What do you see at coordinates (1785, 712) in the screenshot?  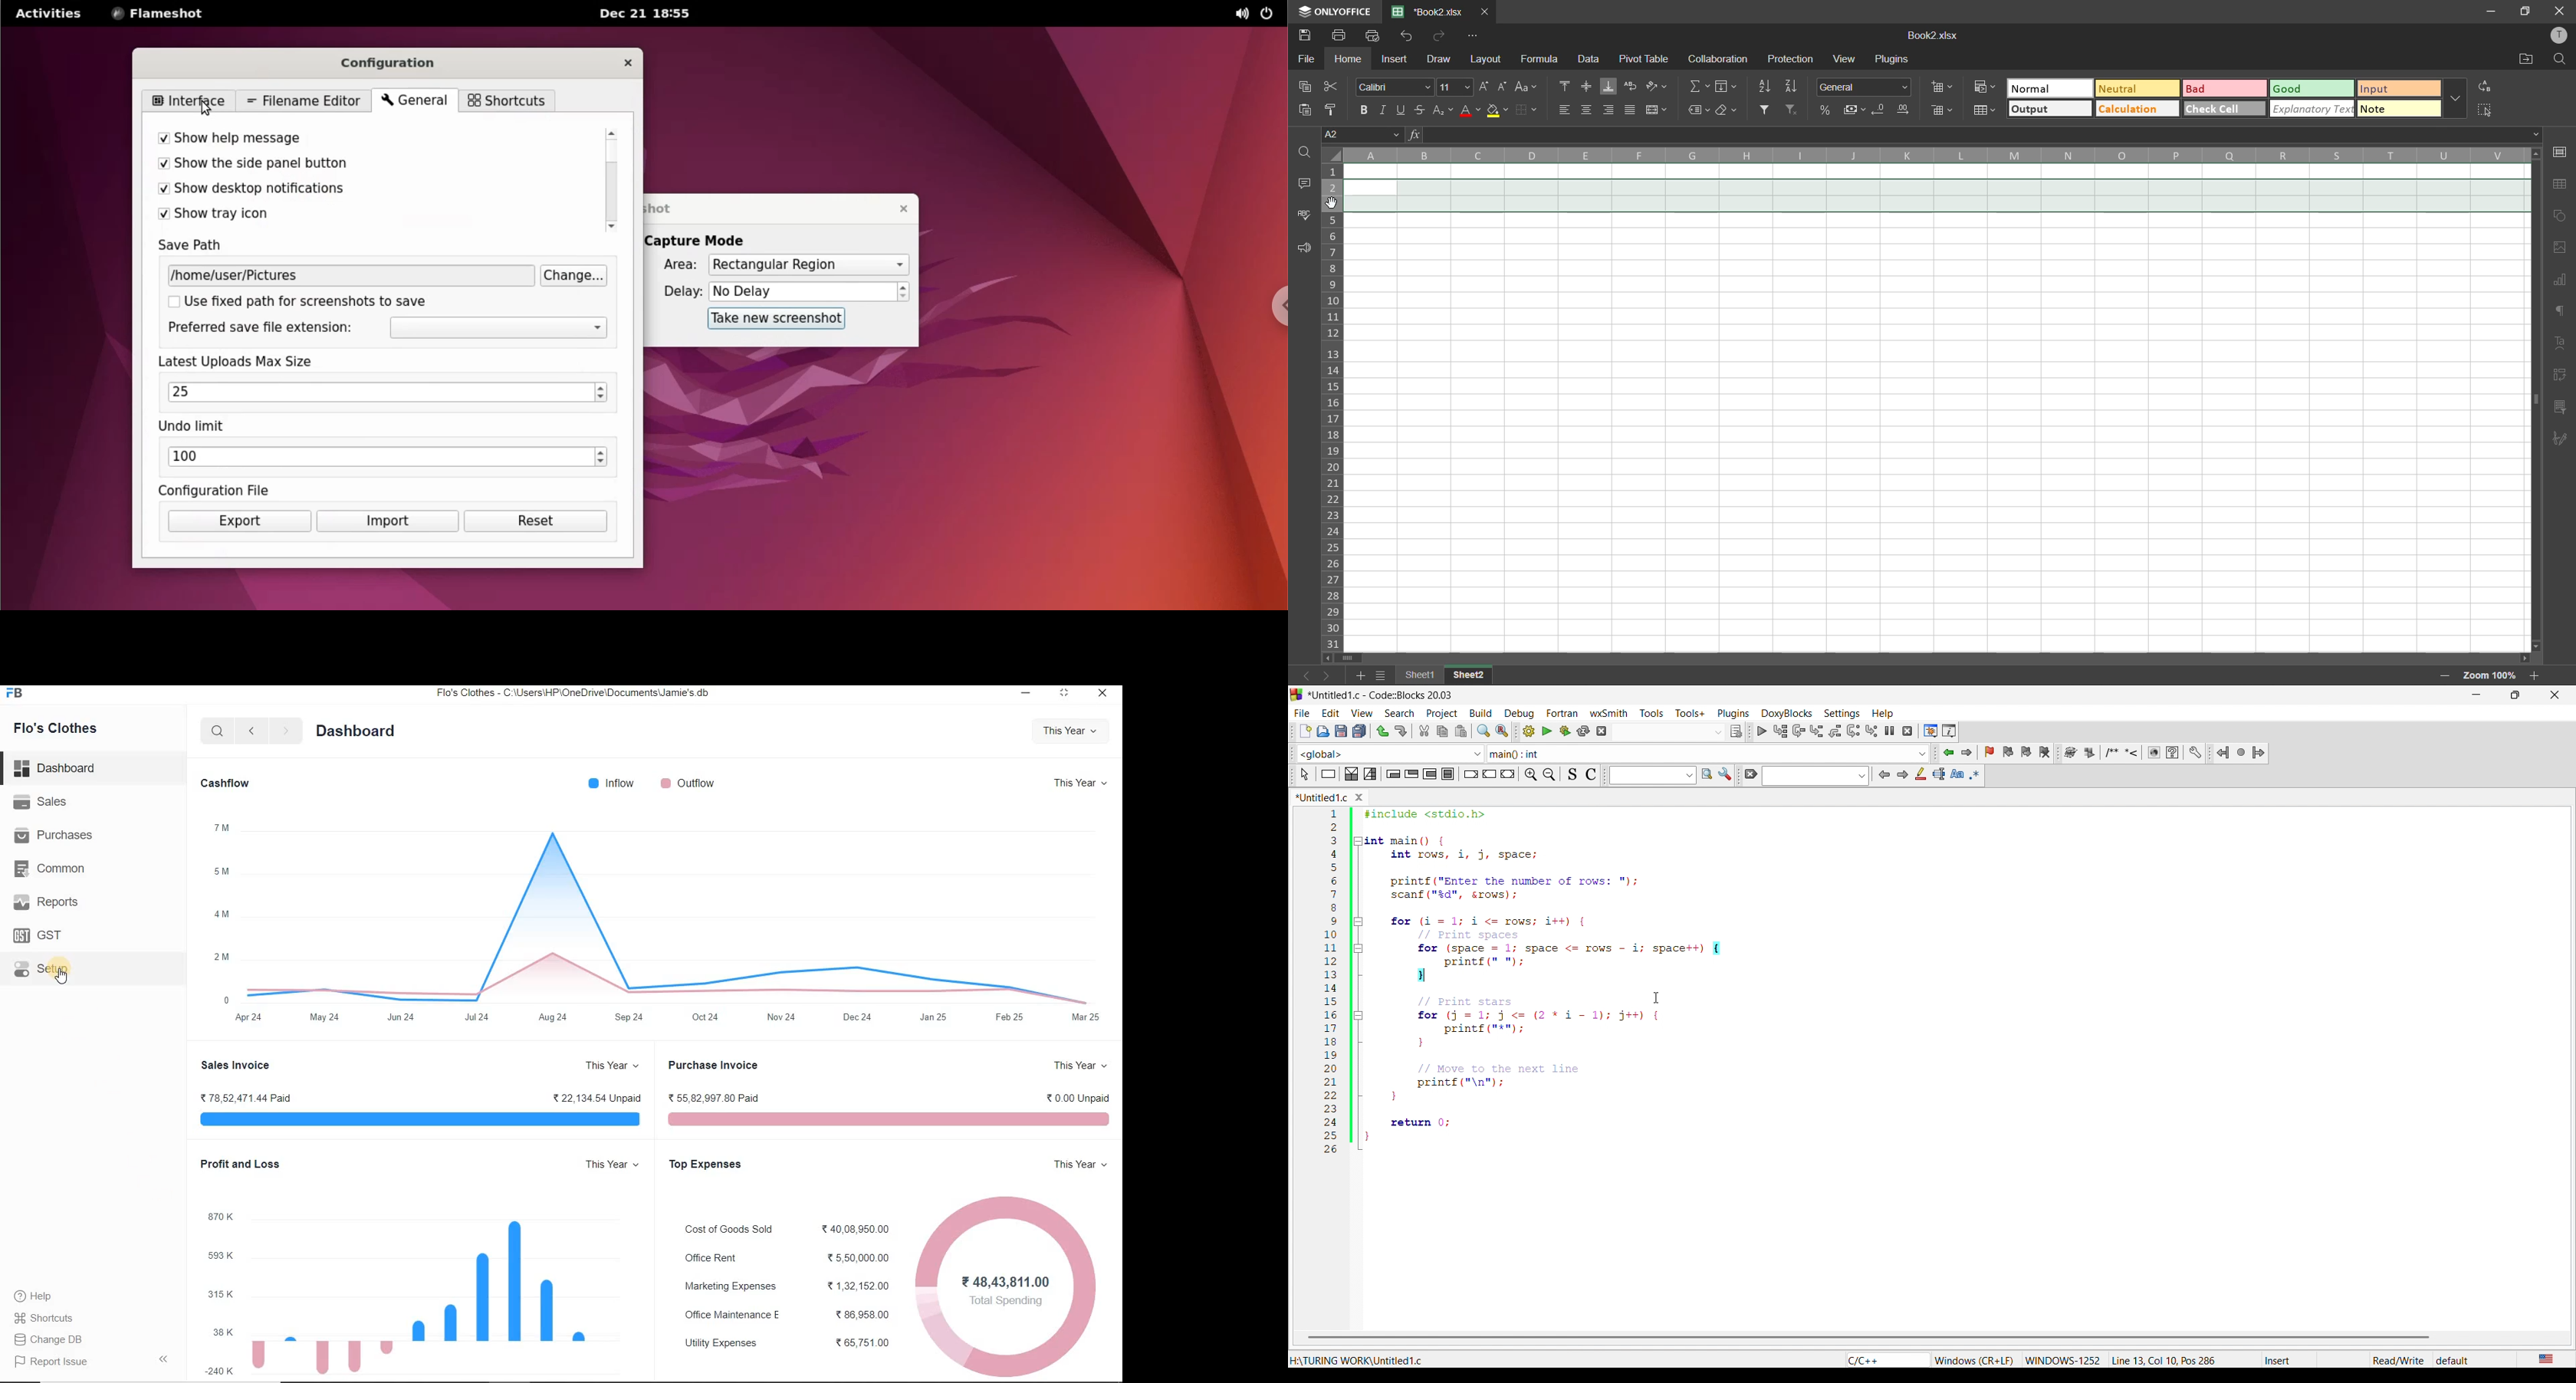 I see `doxyblocks` at bounding box center [1785, 712].